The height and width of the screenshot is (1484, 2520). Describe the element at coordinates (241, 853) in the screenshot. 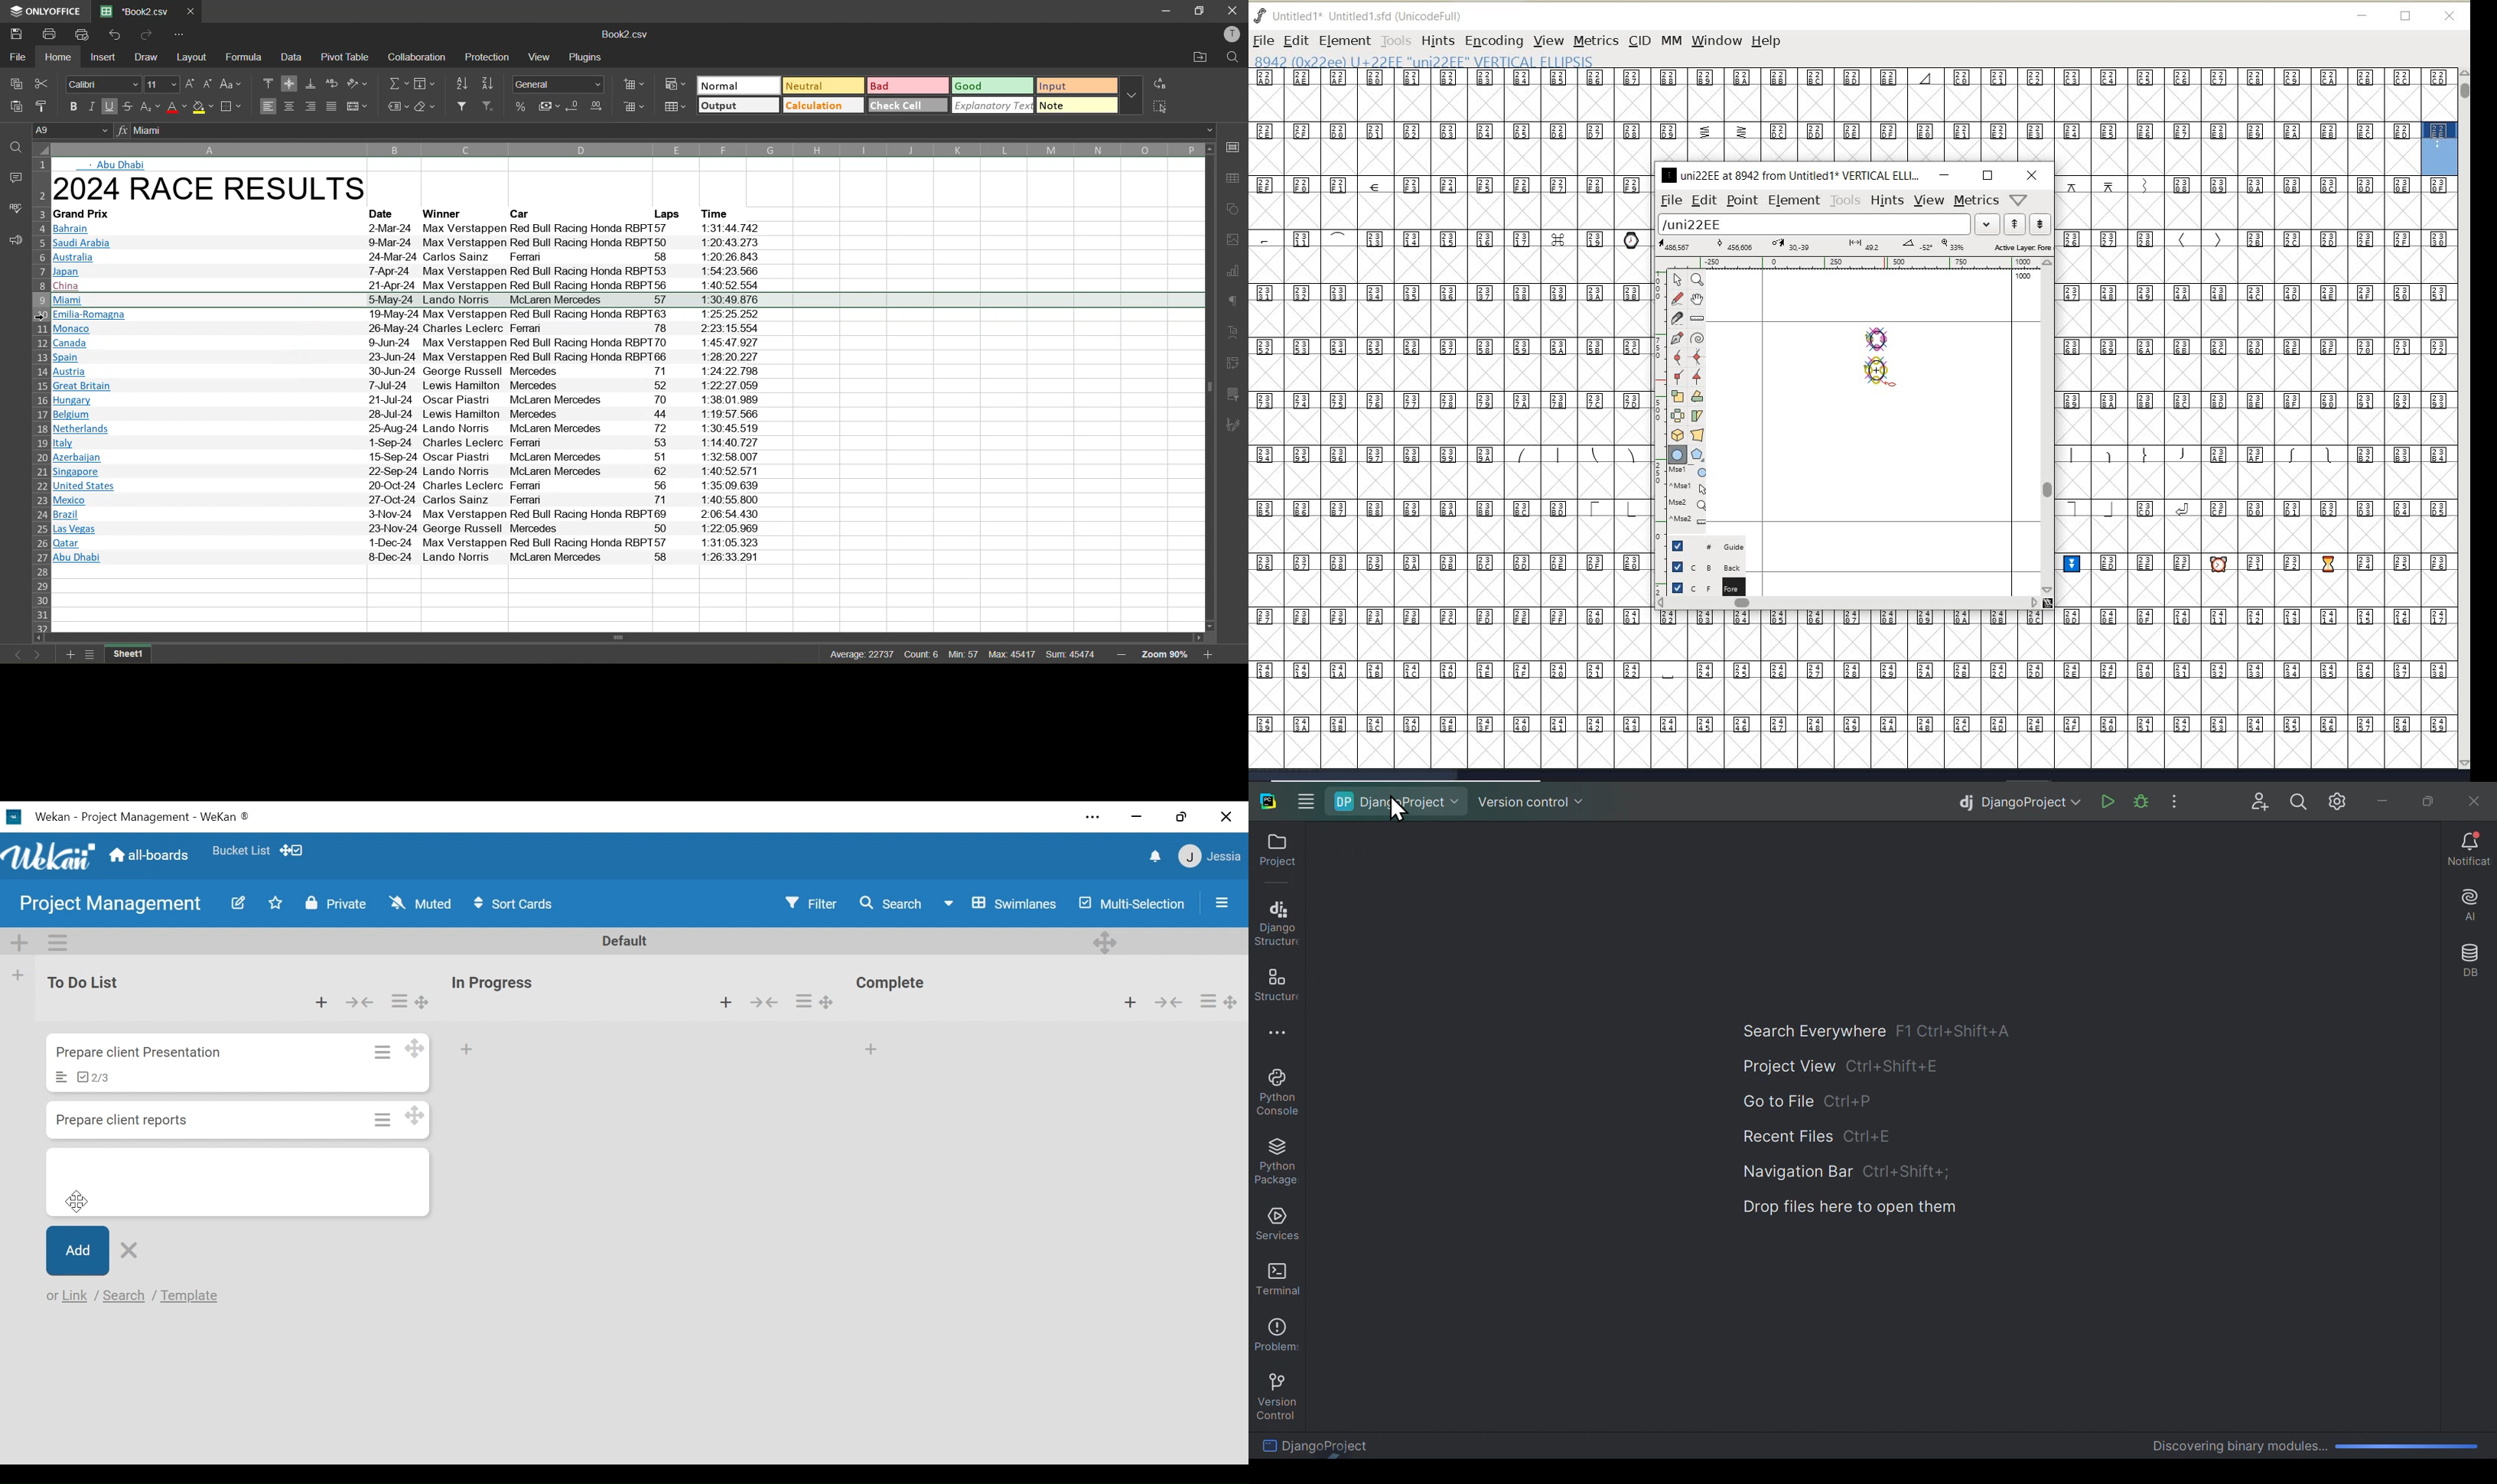

I see `Bucket list` at that location.